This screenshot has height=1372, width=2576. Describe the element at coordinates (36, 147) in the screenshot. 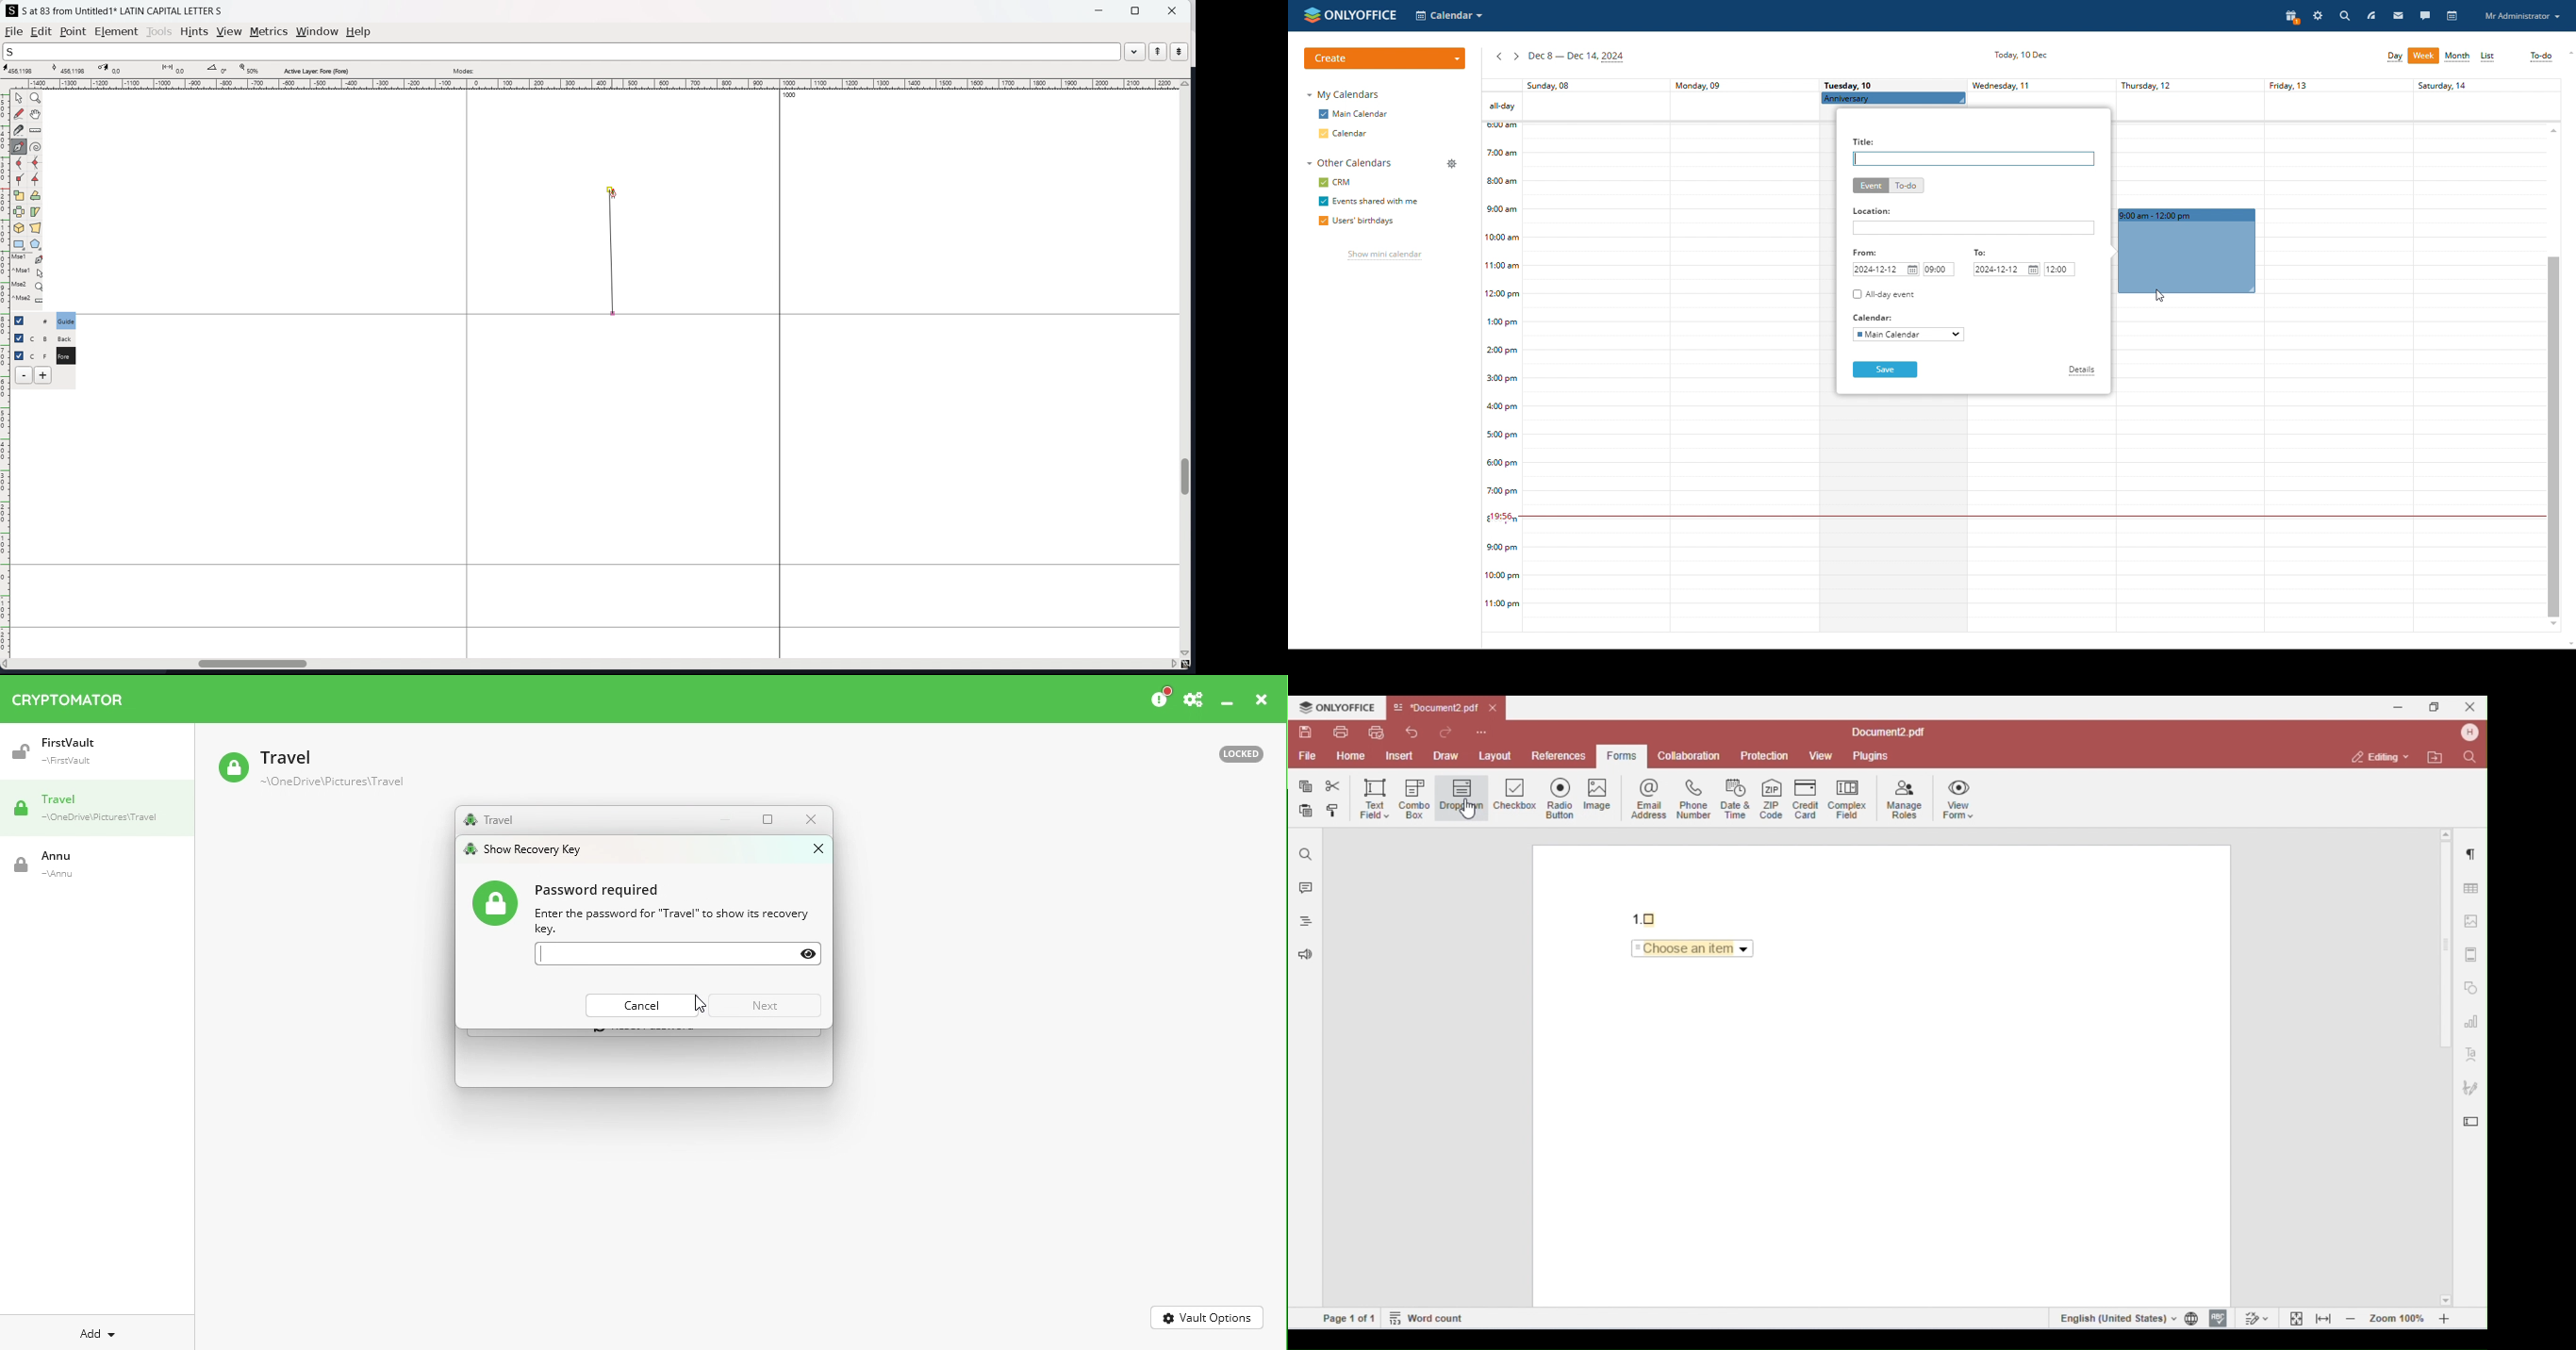

I see `toggle spiro` at that location.